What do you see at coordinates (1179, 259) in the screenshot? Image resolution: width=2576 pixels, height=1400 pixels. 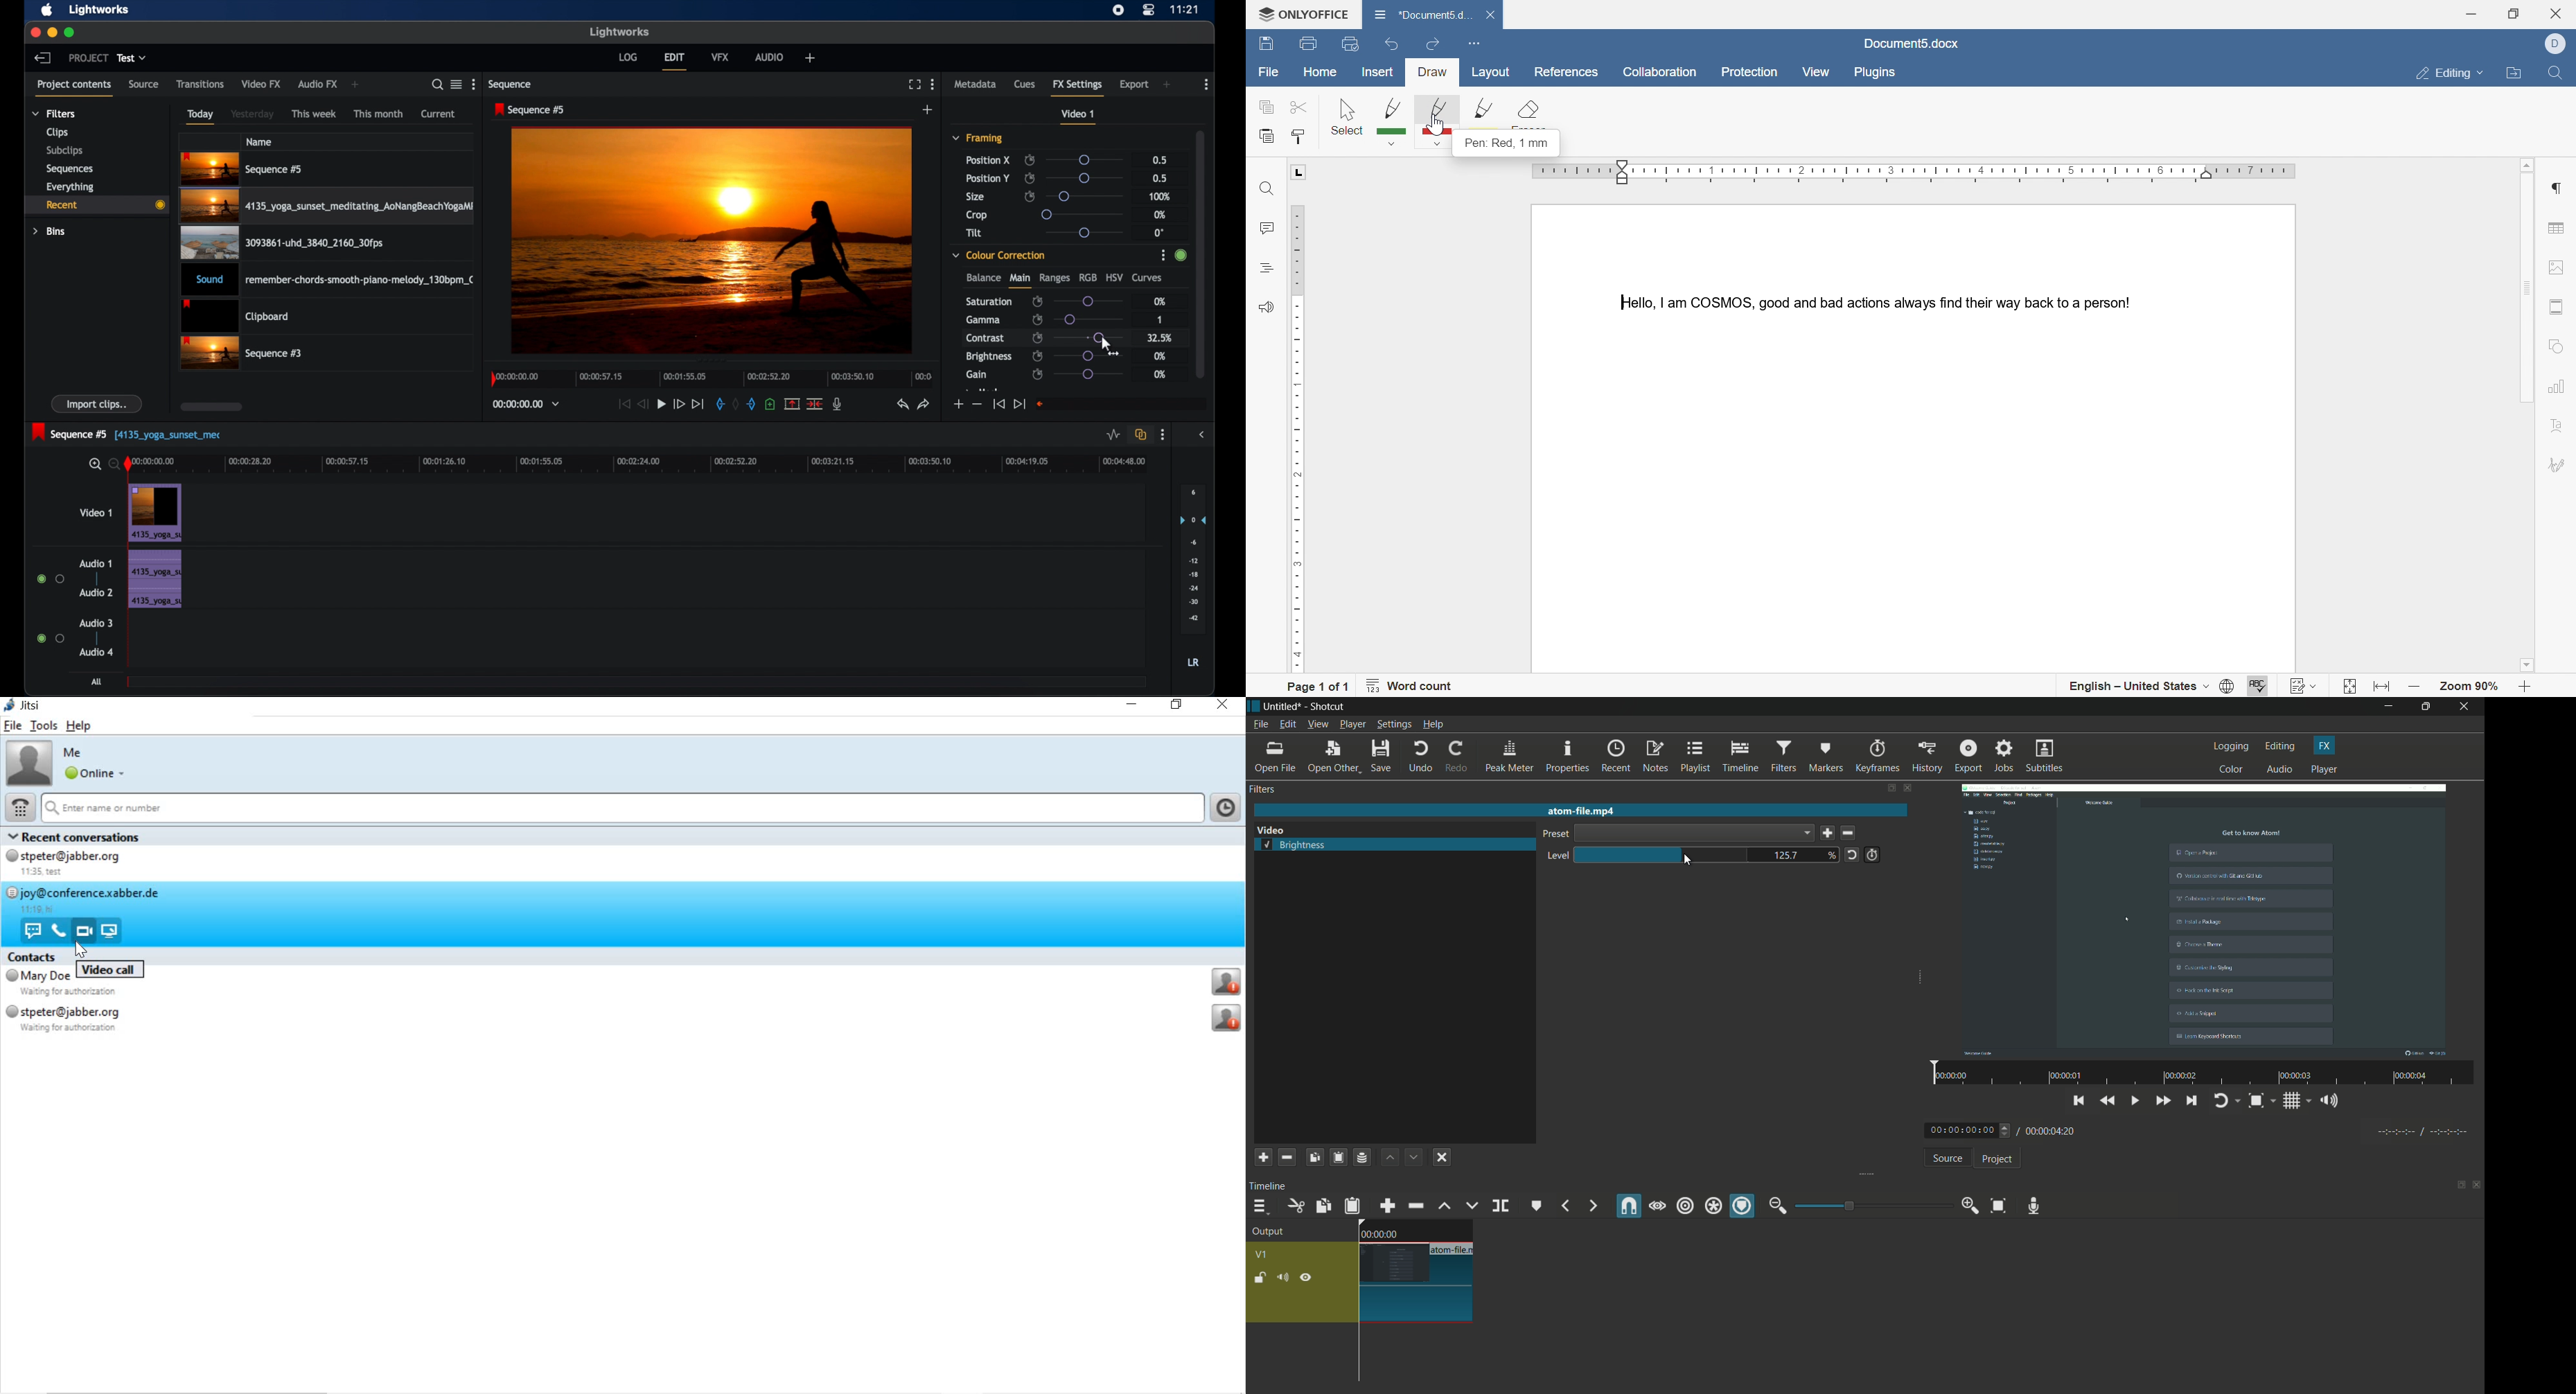 I see `slider change` at bounding box center [1179, 259].